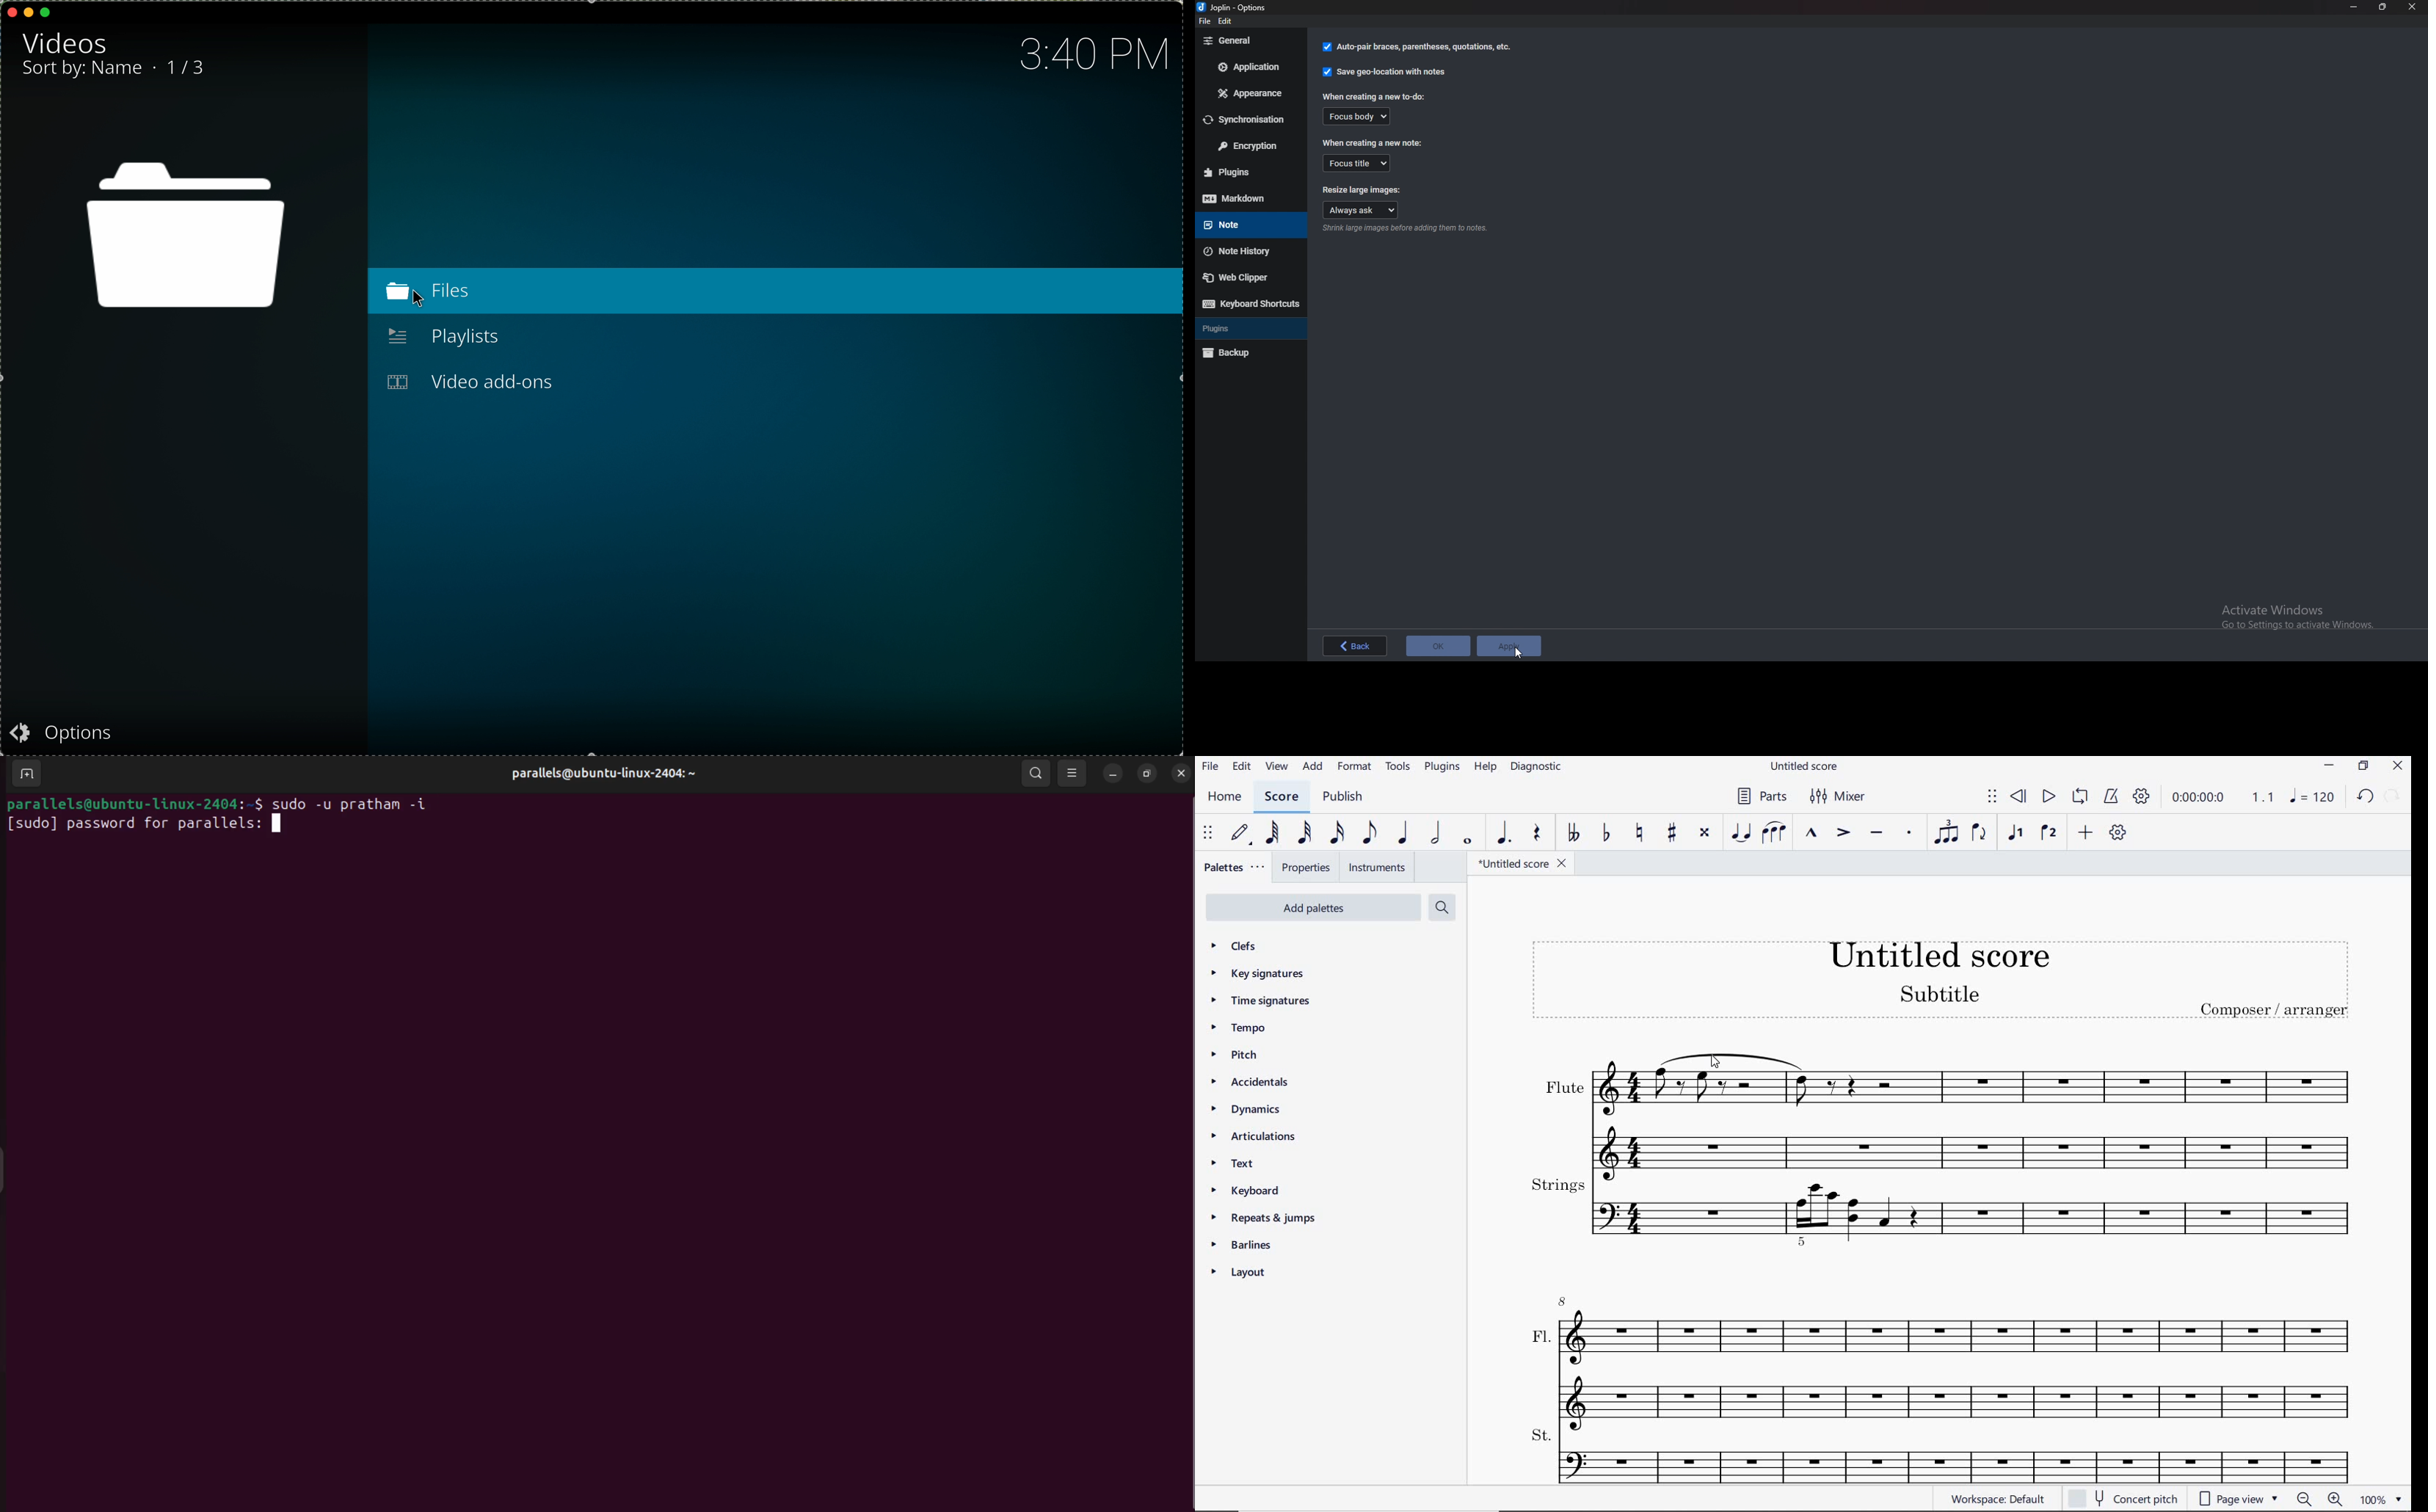  Describe the element at coordinates (1236, 8) in the screenshot. I see `options` at that location.